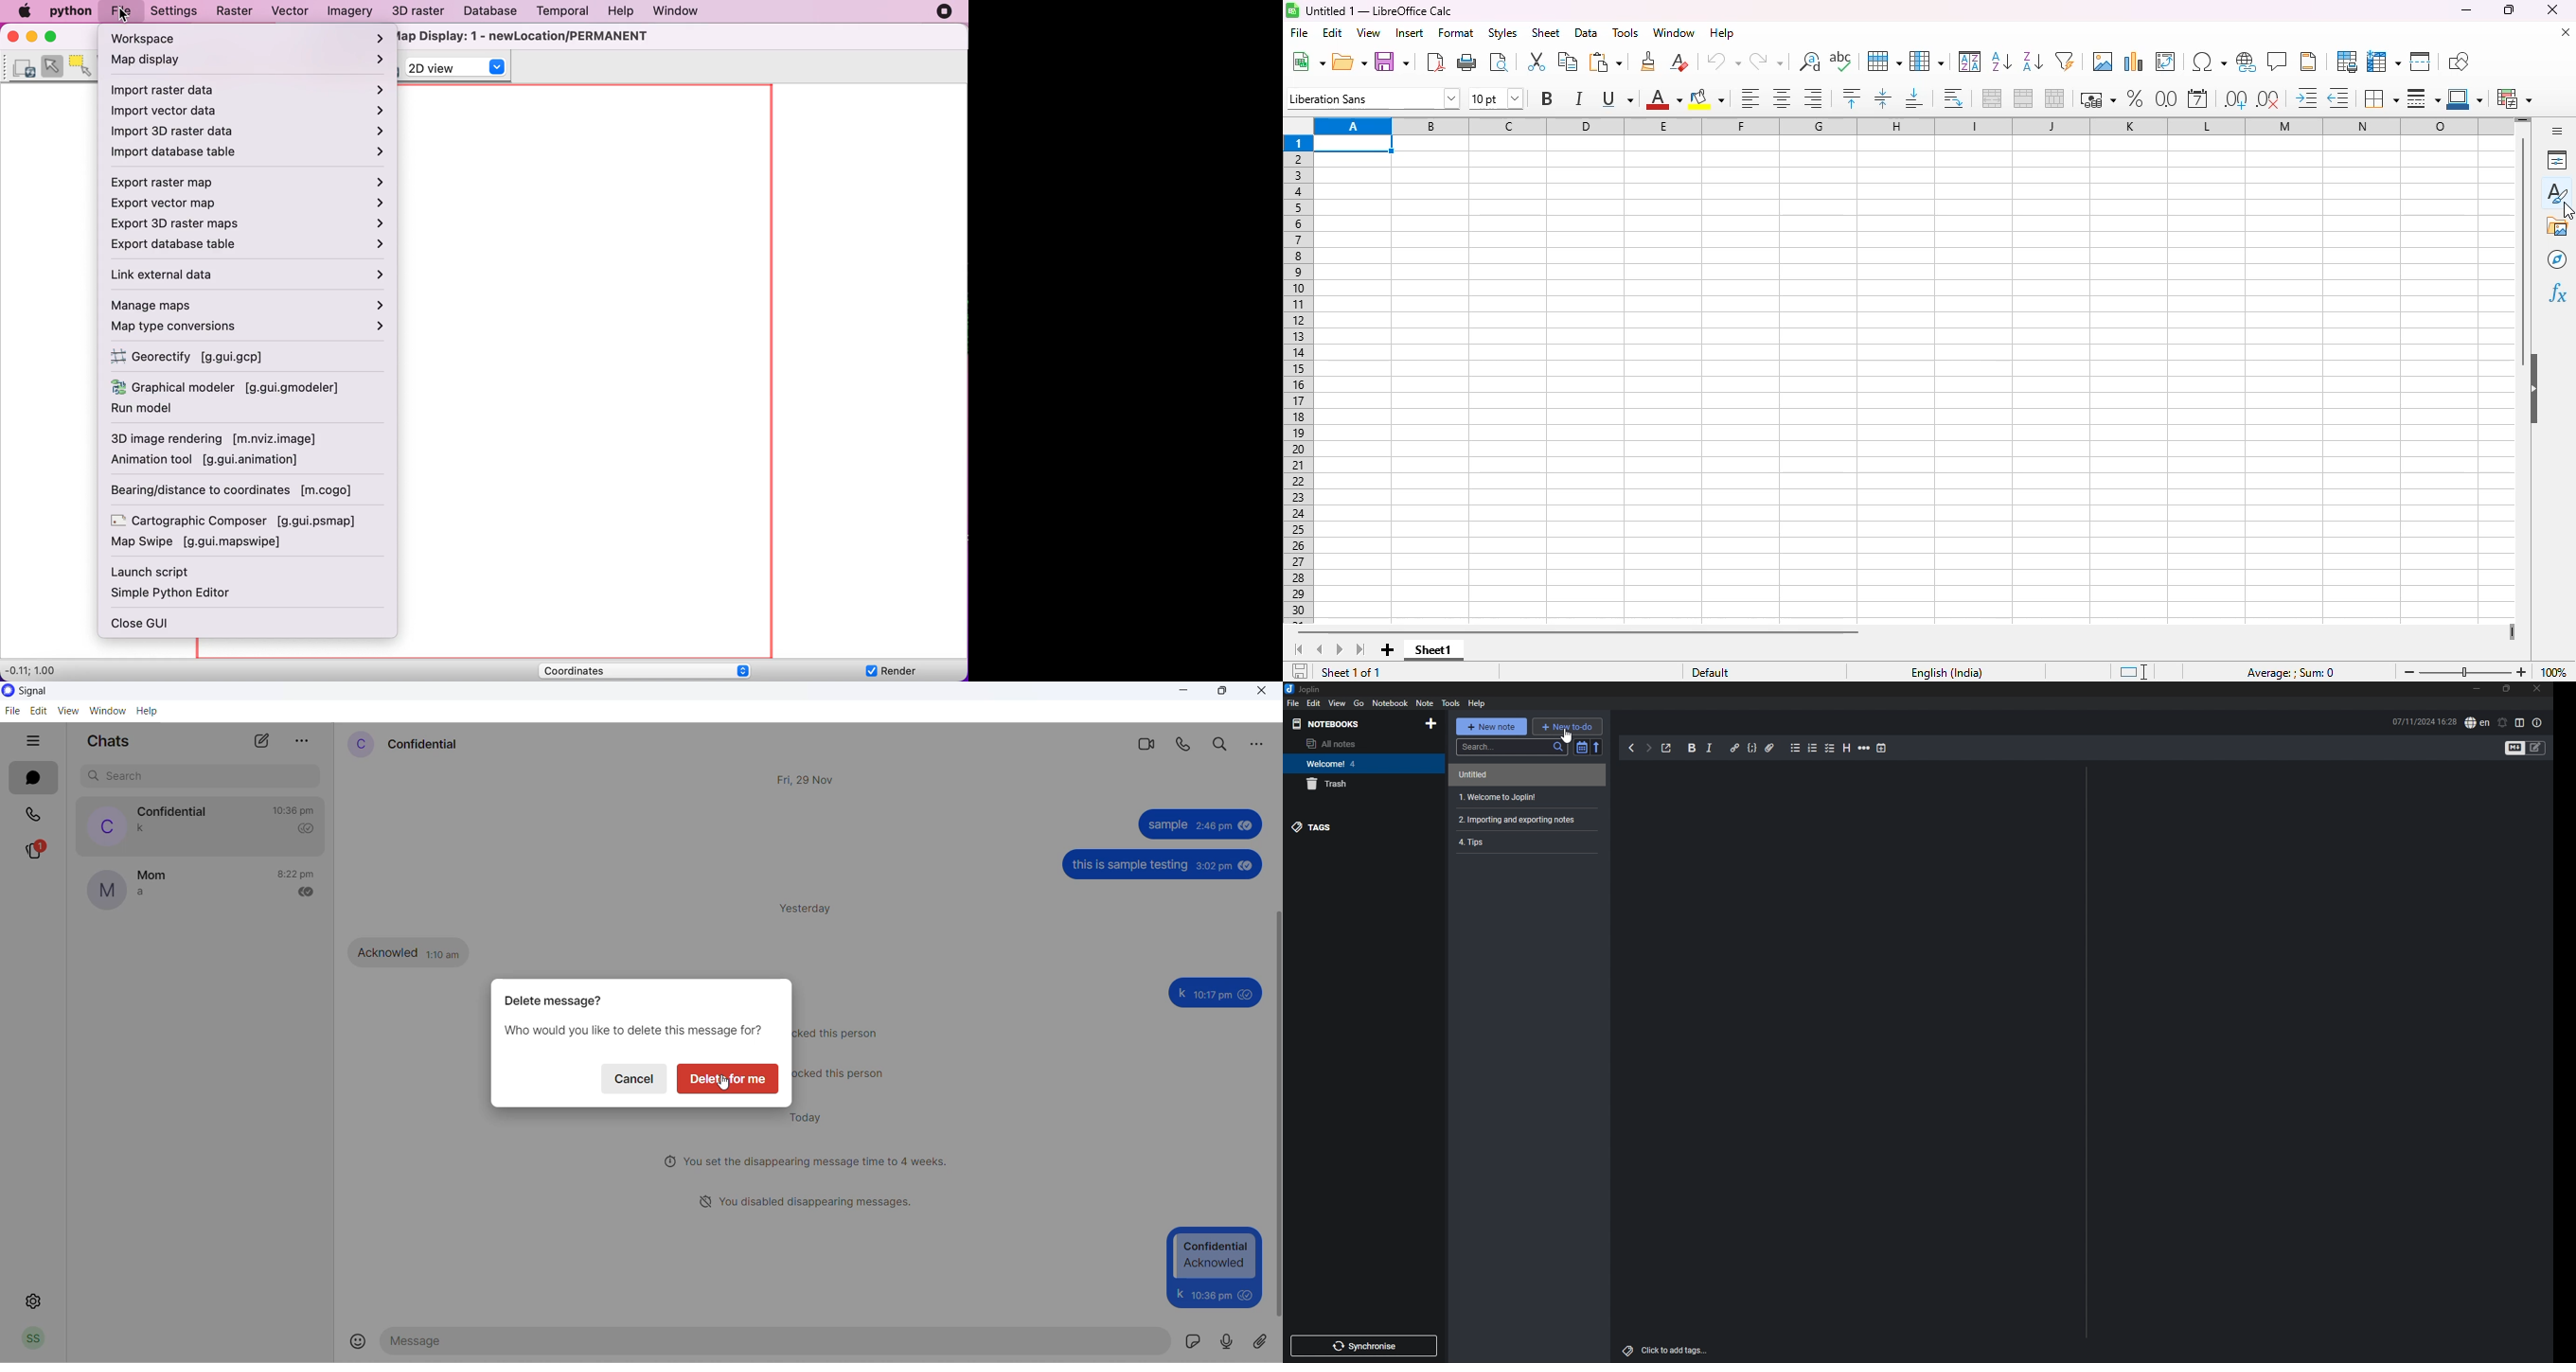 The width and height of the screenshot is (2576, 1372). Describe the element at coordinates (1581, 747) in the screenshot. I see `toggle sort order` at that location.